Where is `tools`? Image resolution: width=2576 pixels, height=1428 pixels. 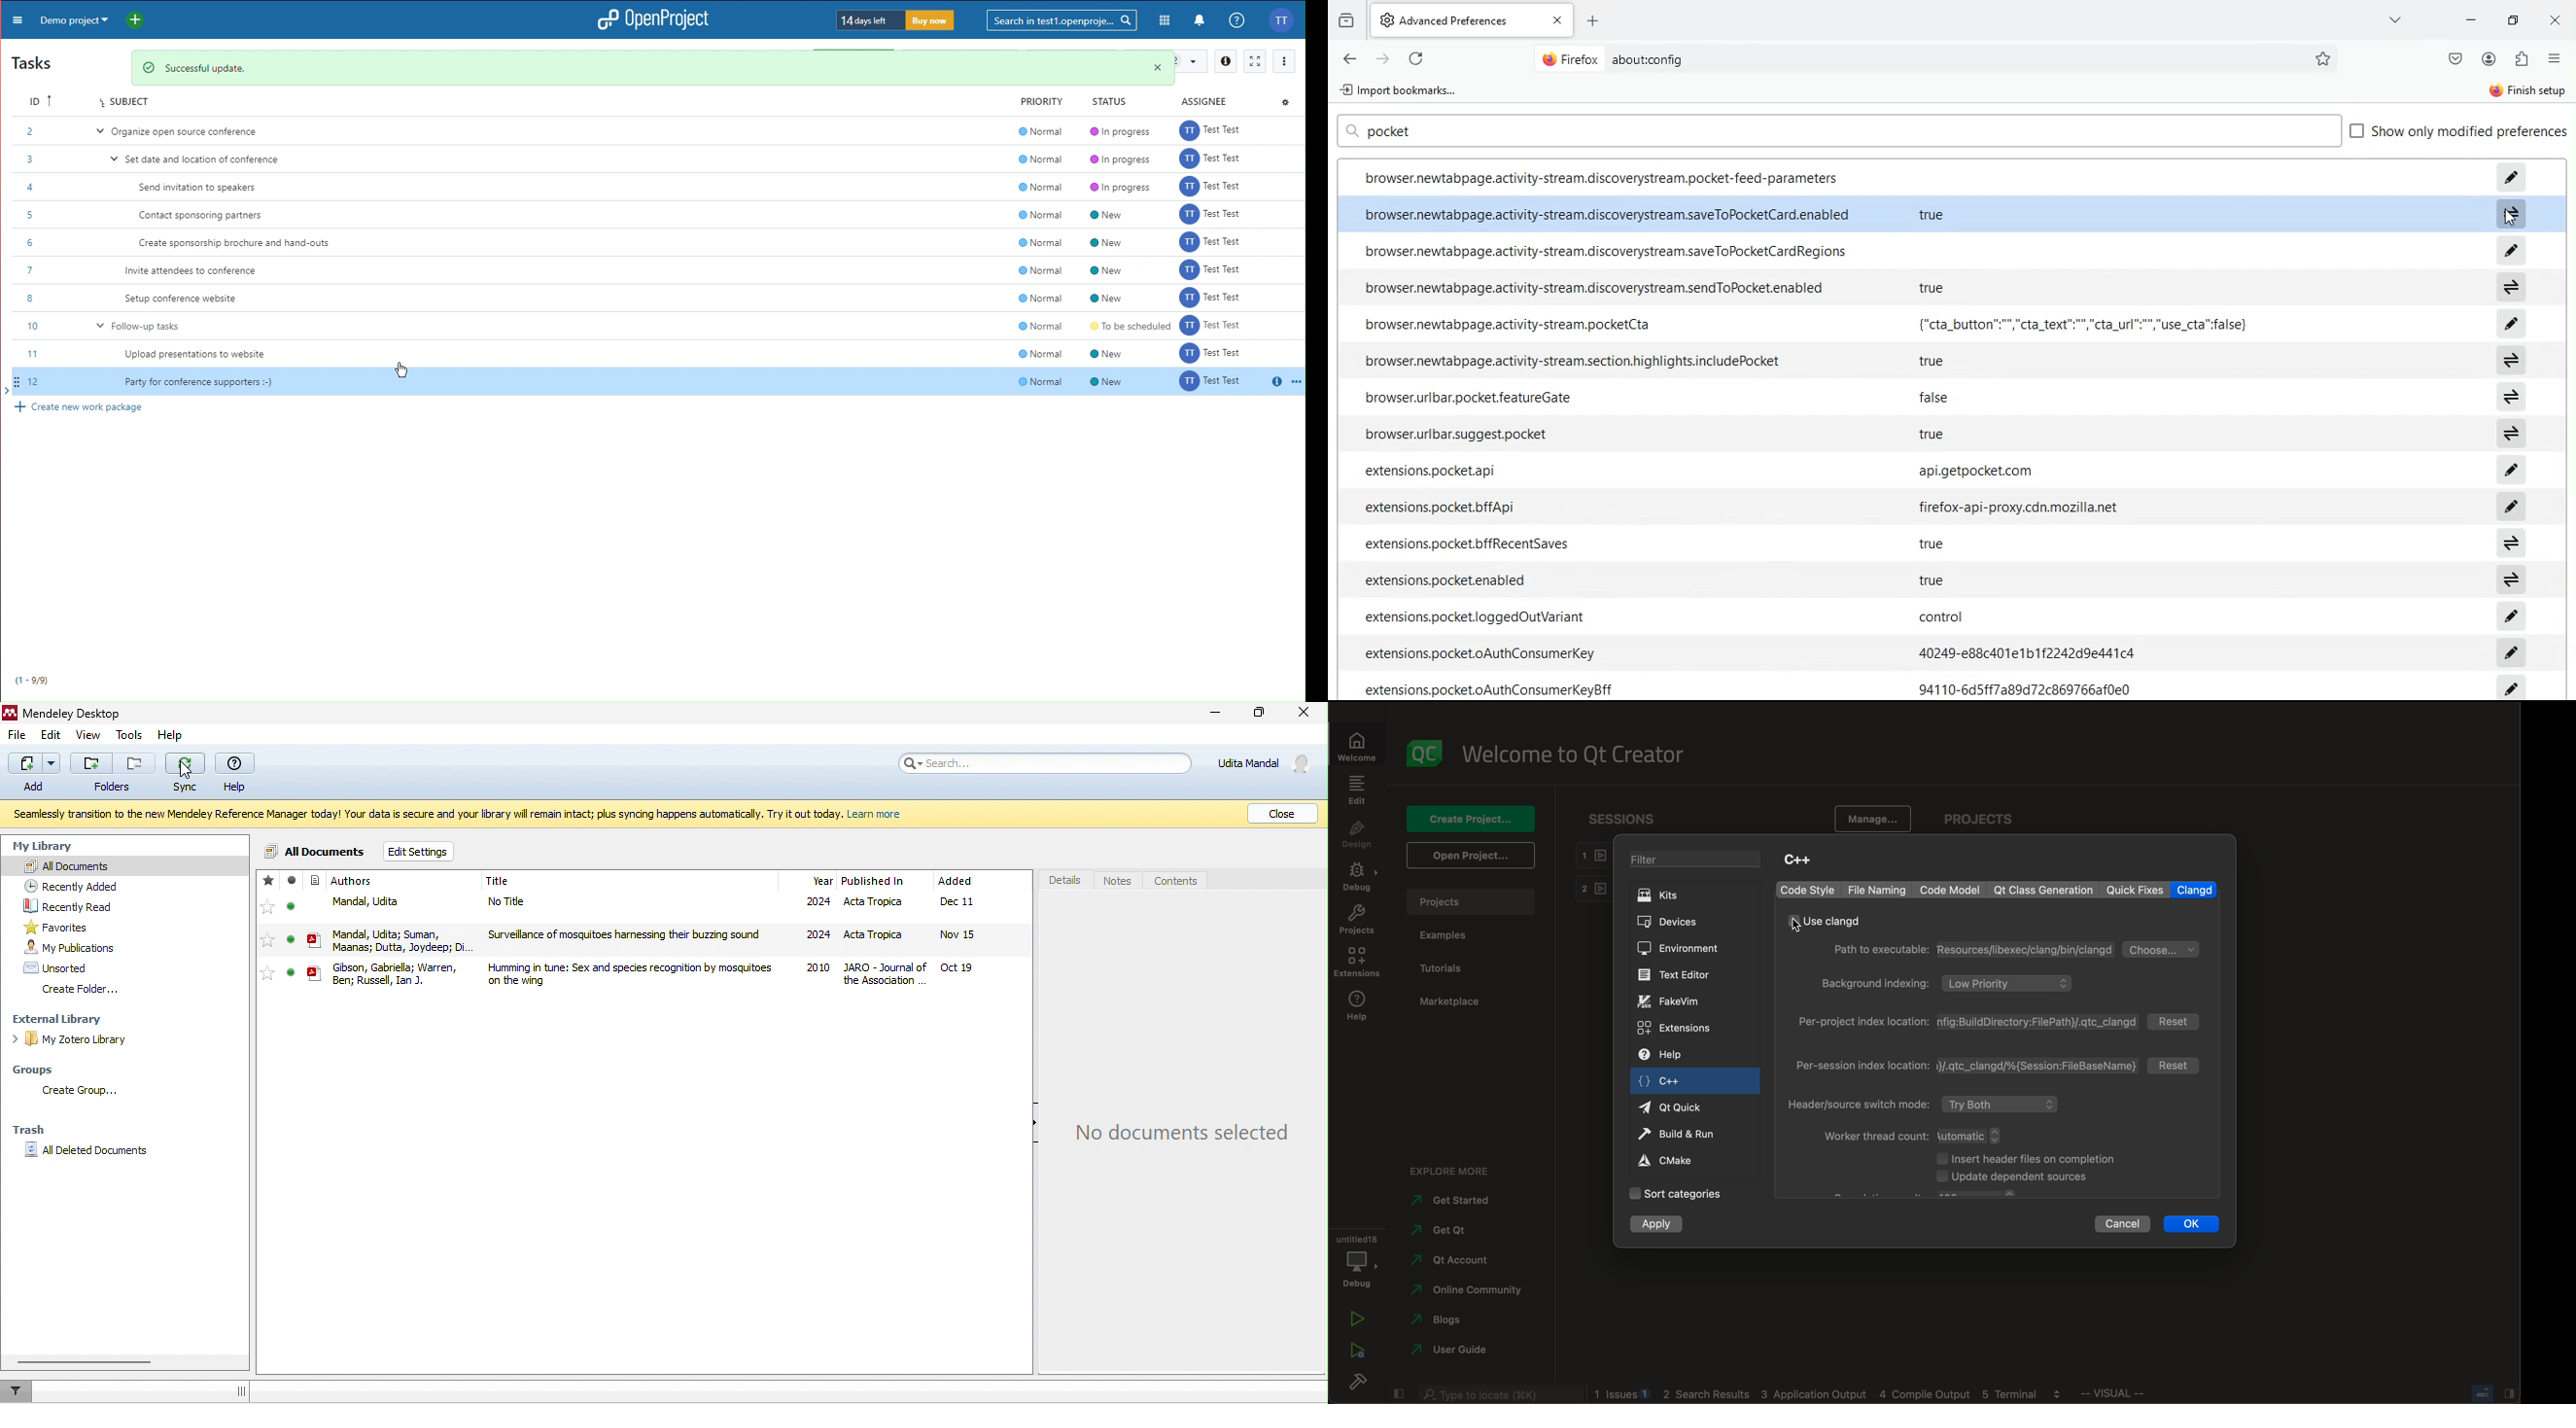 tools is located at coordinates (127, 736).